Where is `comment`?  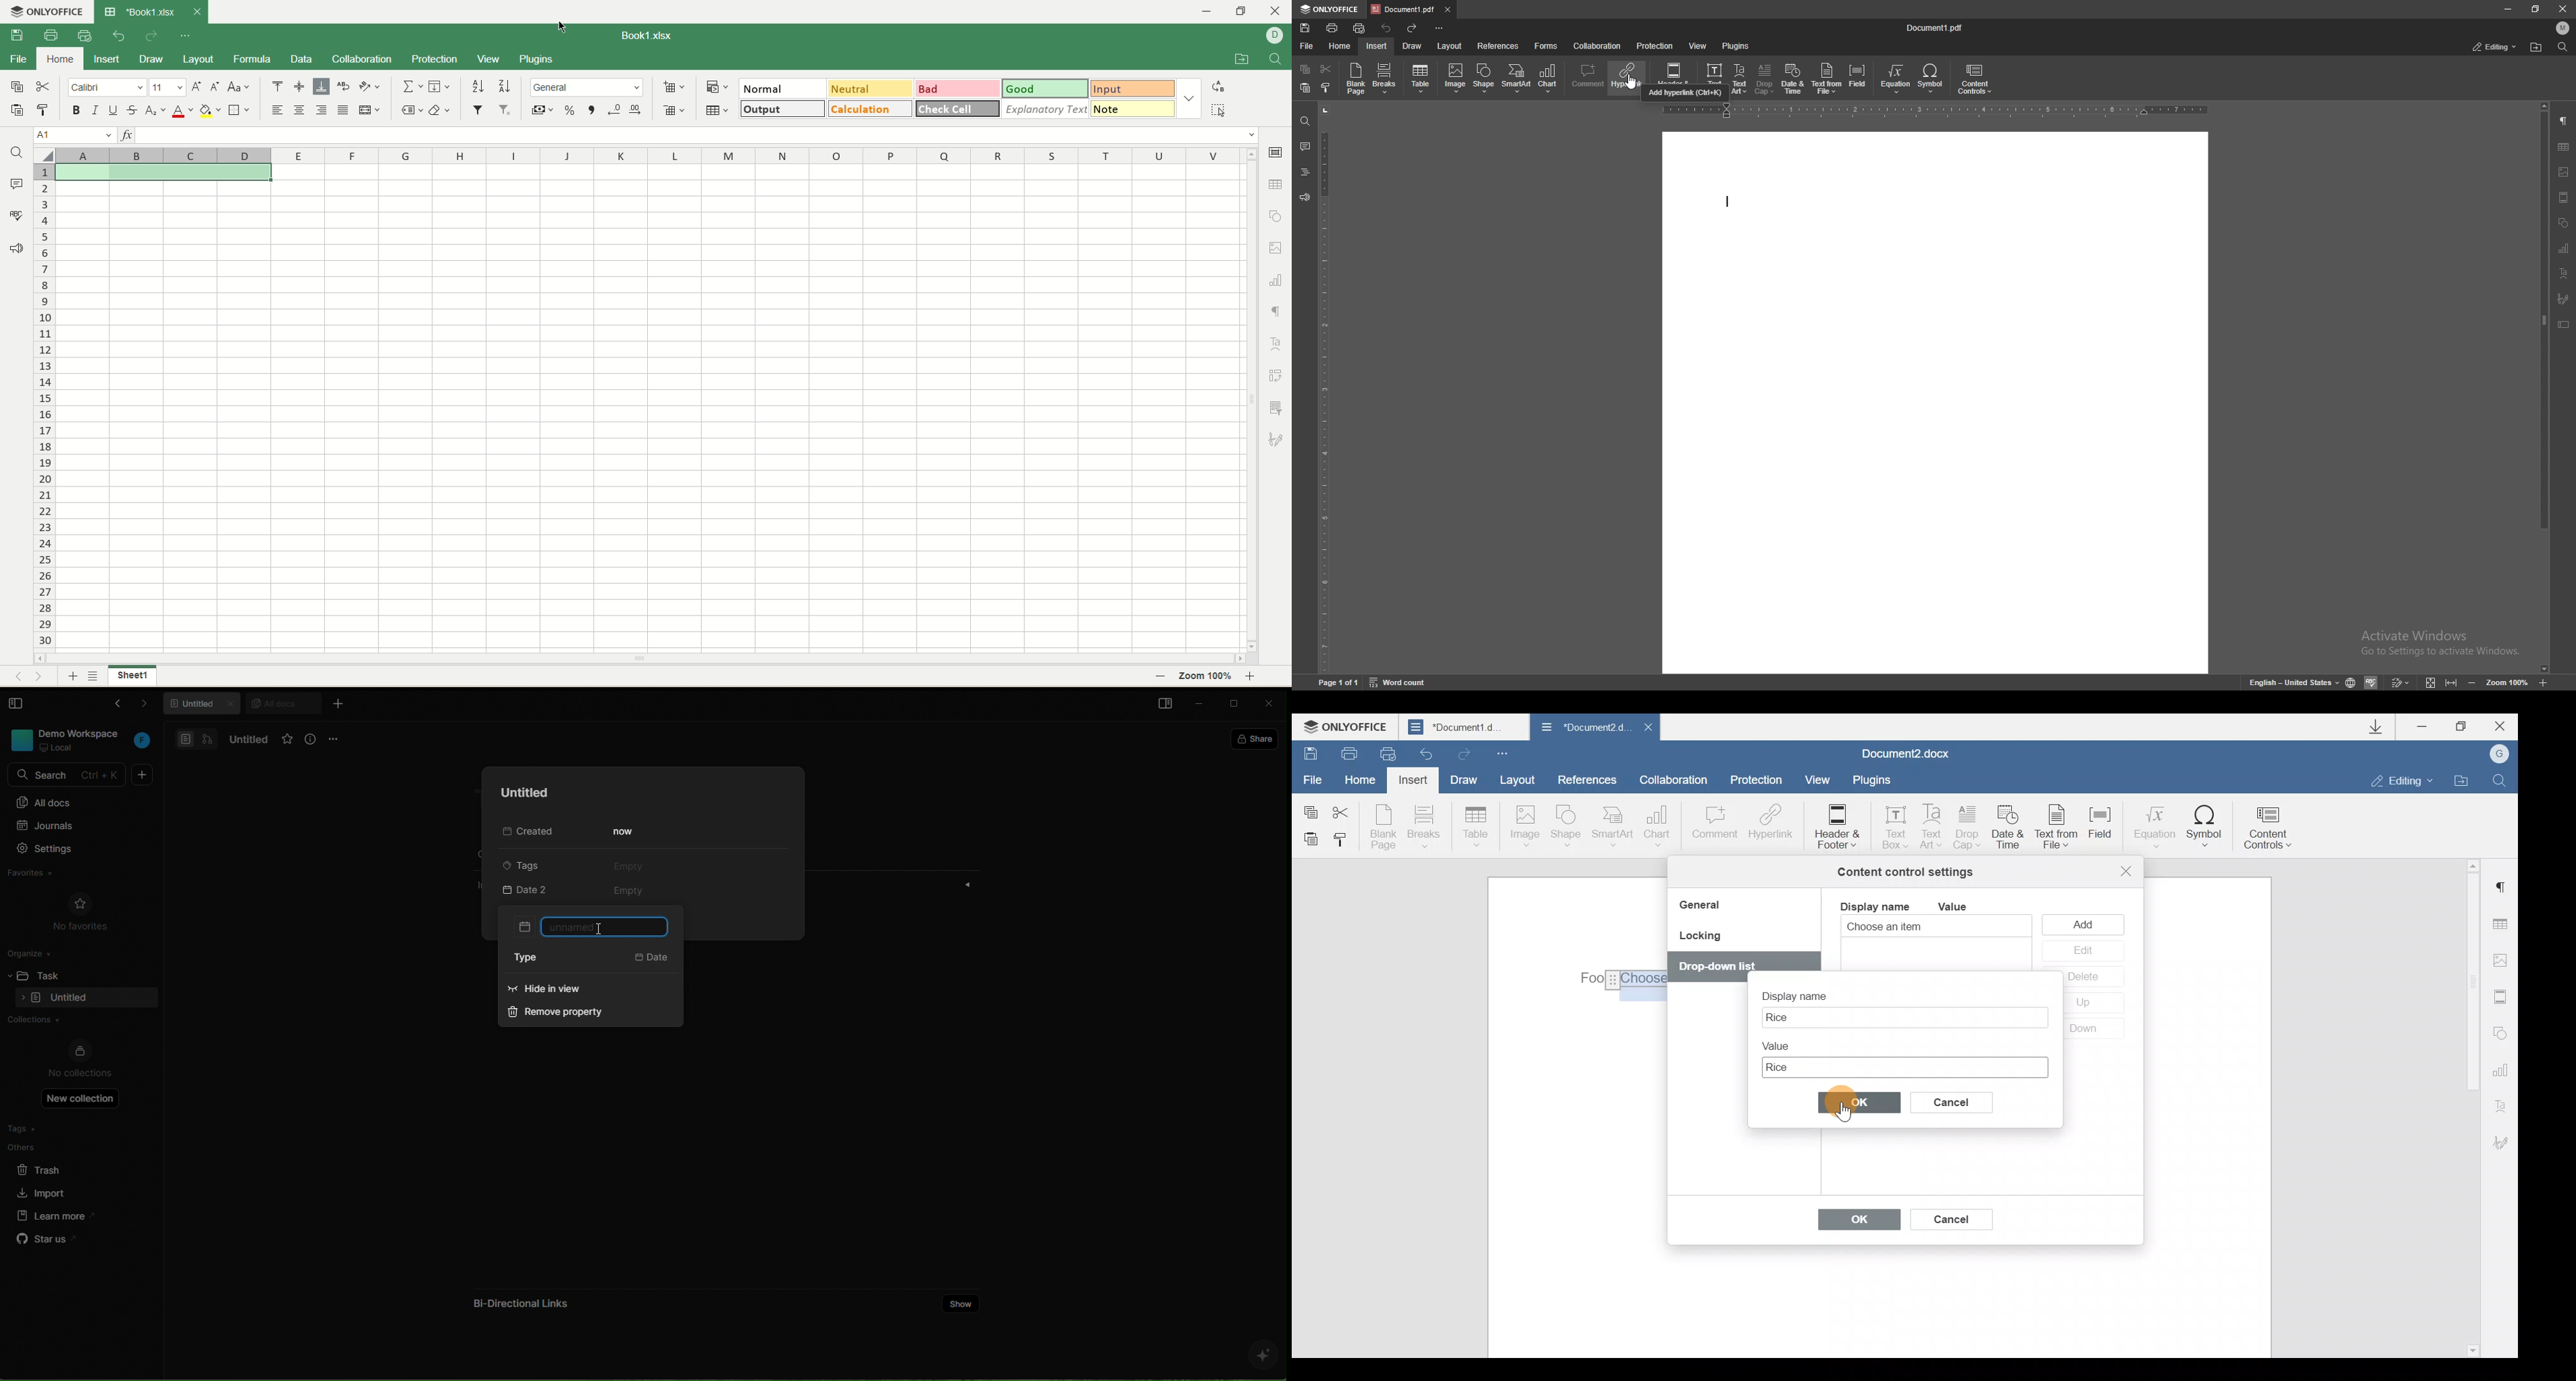 comment is located at coordinates (1589, 77).